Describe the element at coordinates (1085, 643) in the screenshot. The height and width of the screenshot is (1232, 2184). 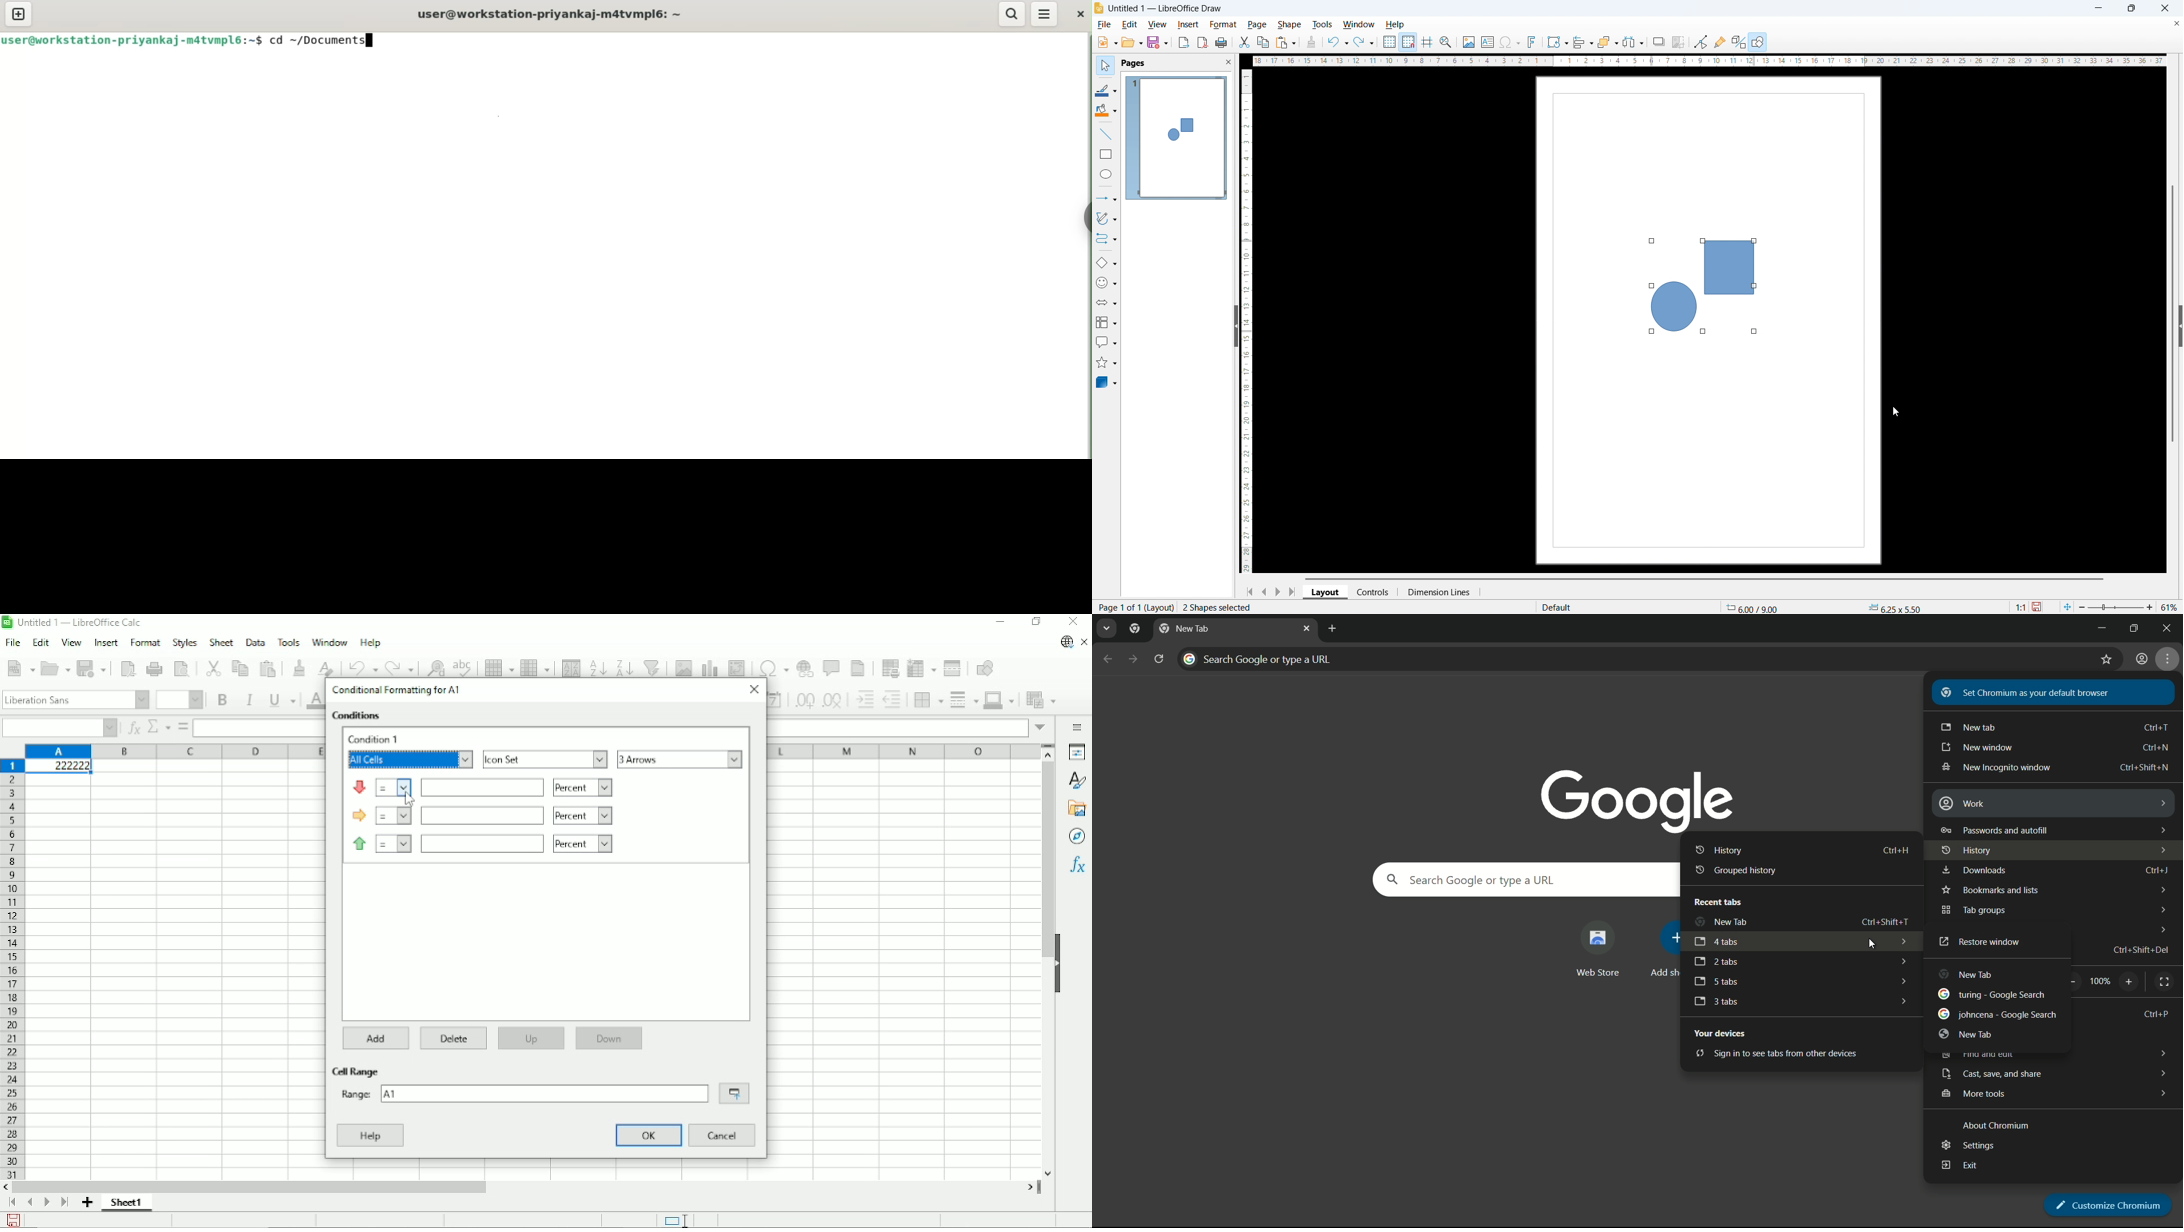
I see `Close document` at that location.